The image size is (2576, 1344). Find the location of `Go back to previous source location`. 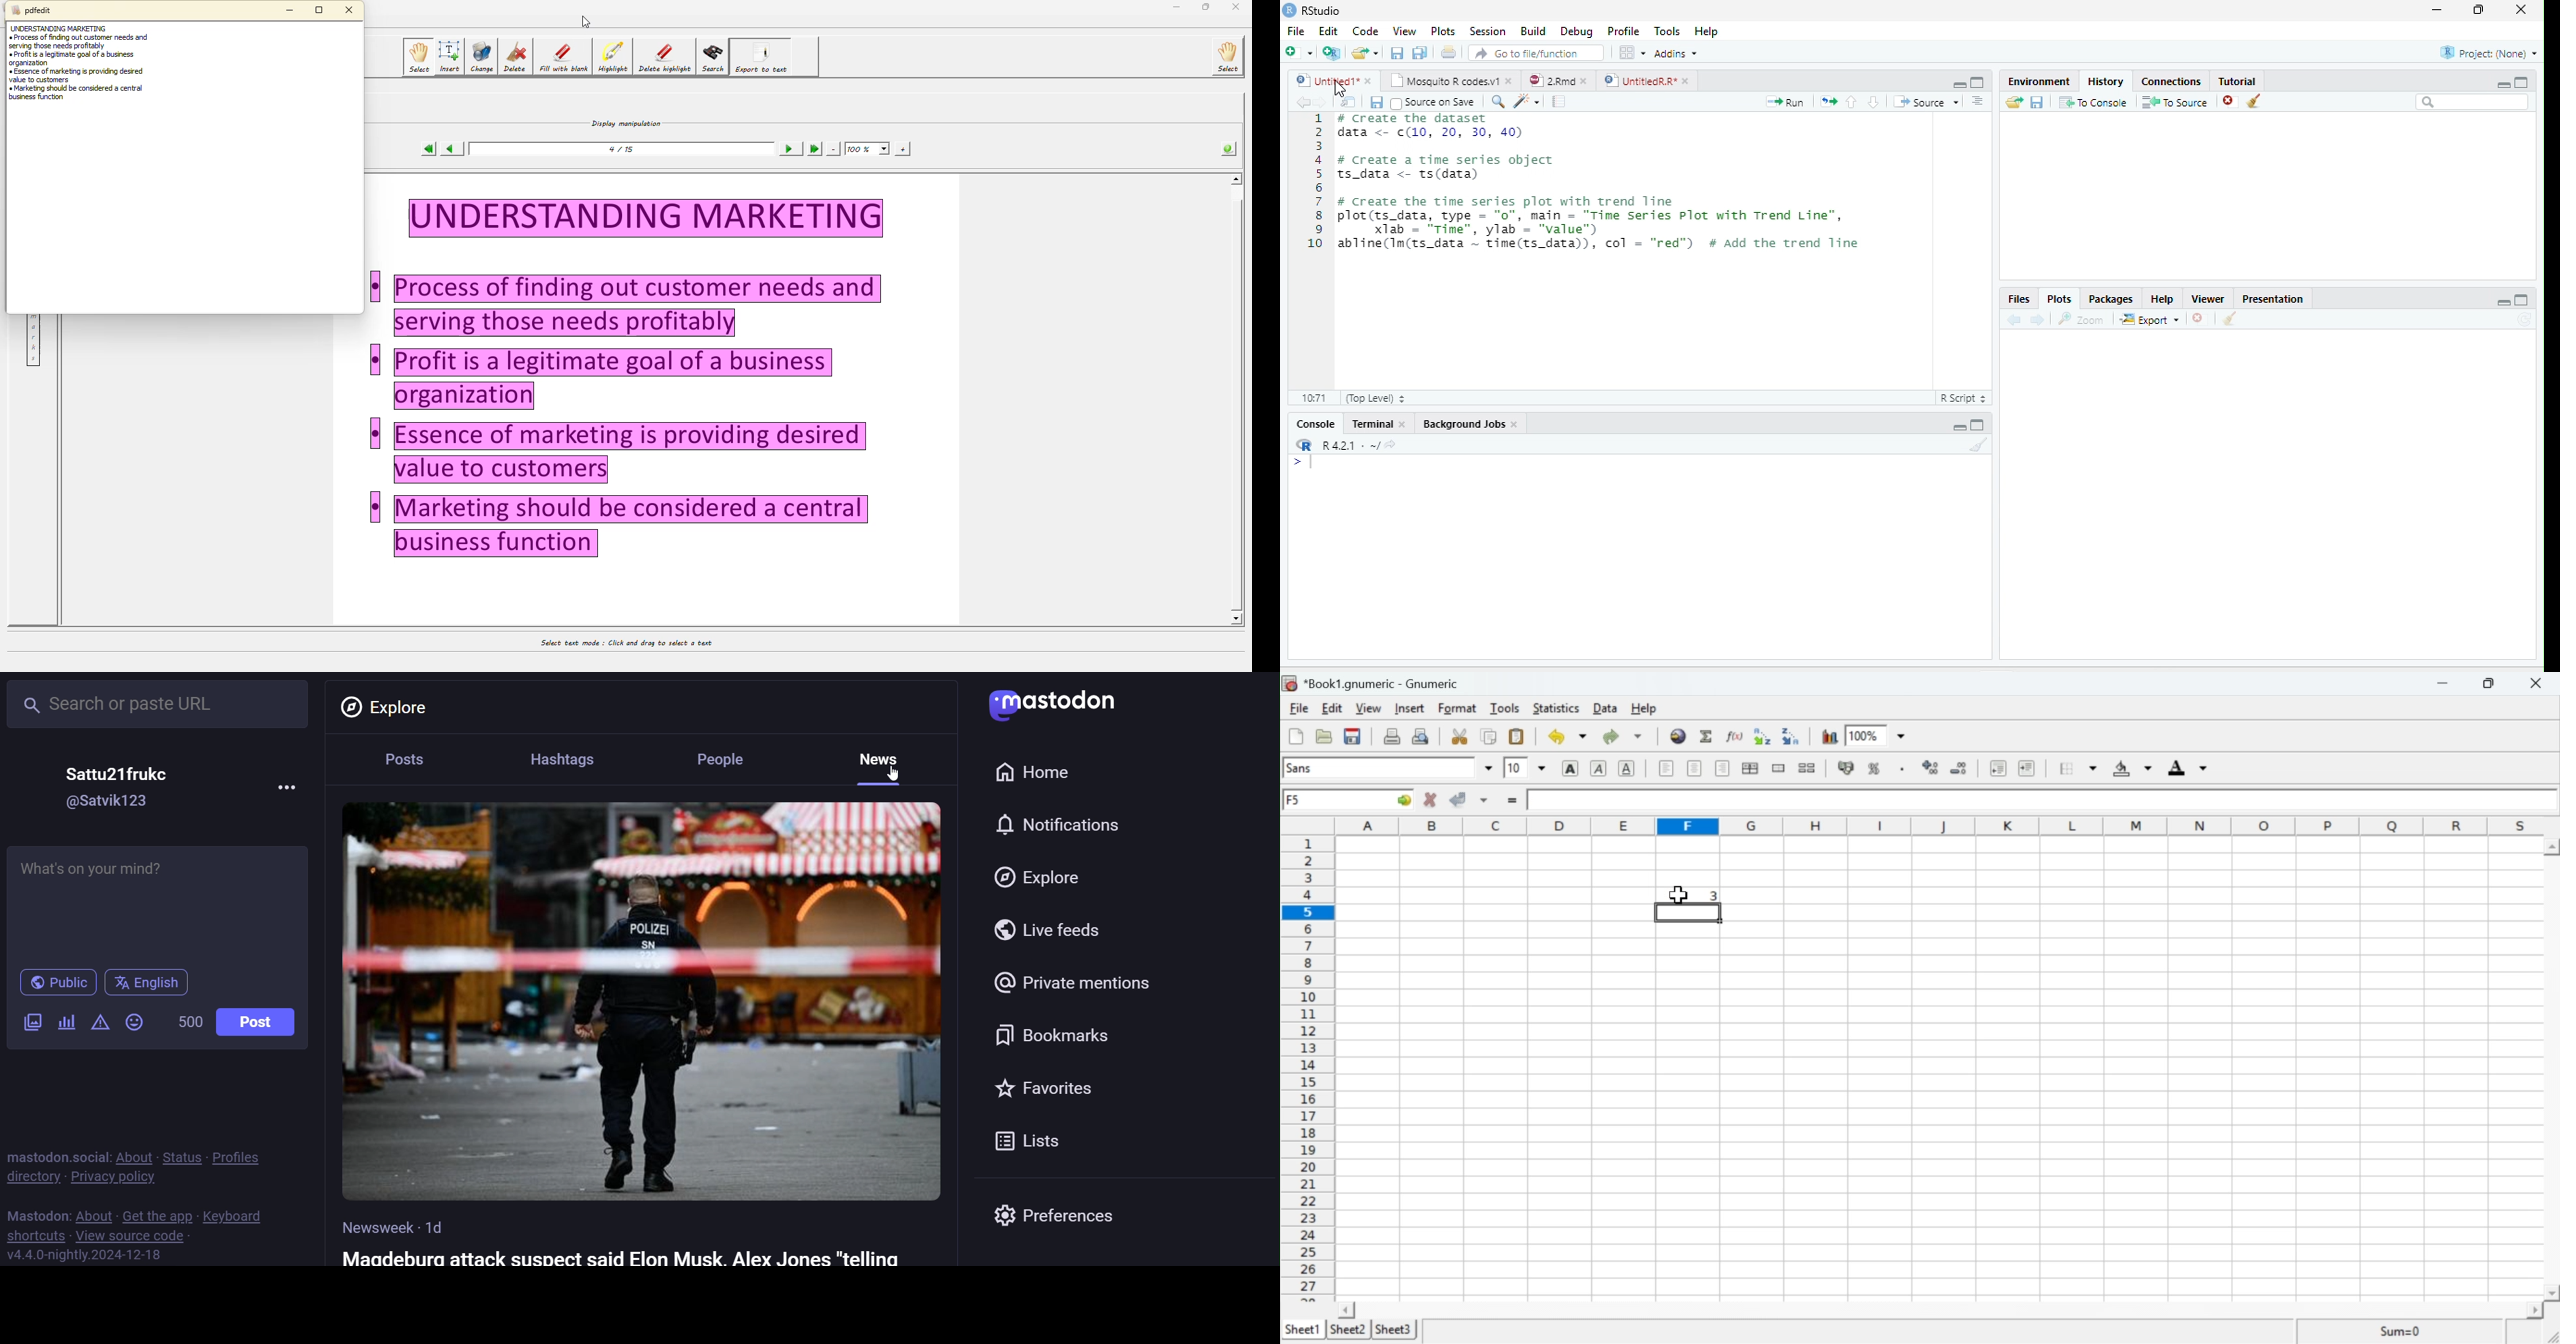

Go back to previous source location is located at coordinates (1300, 102).